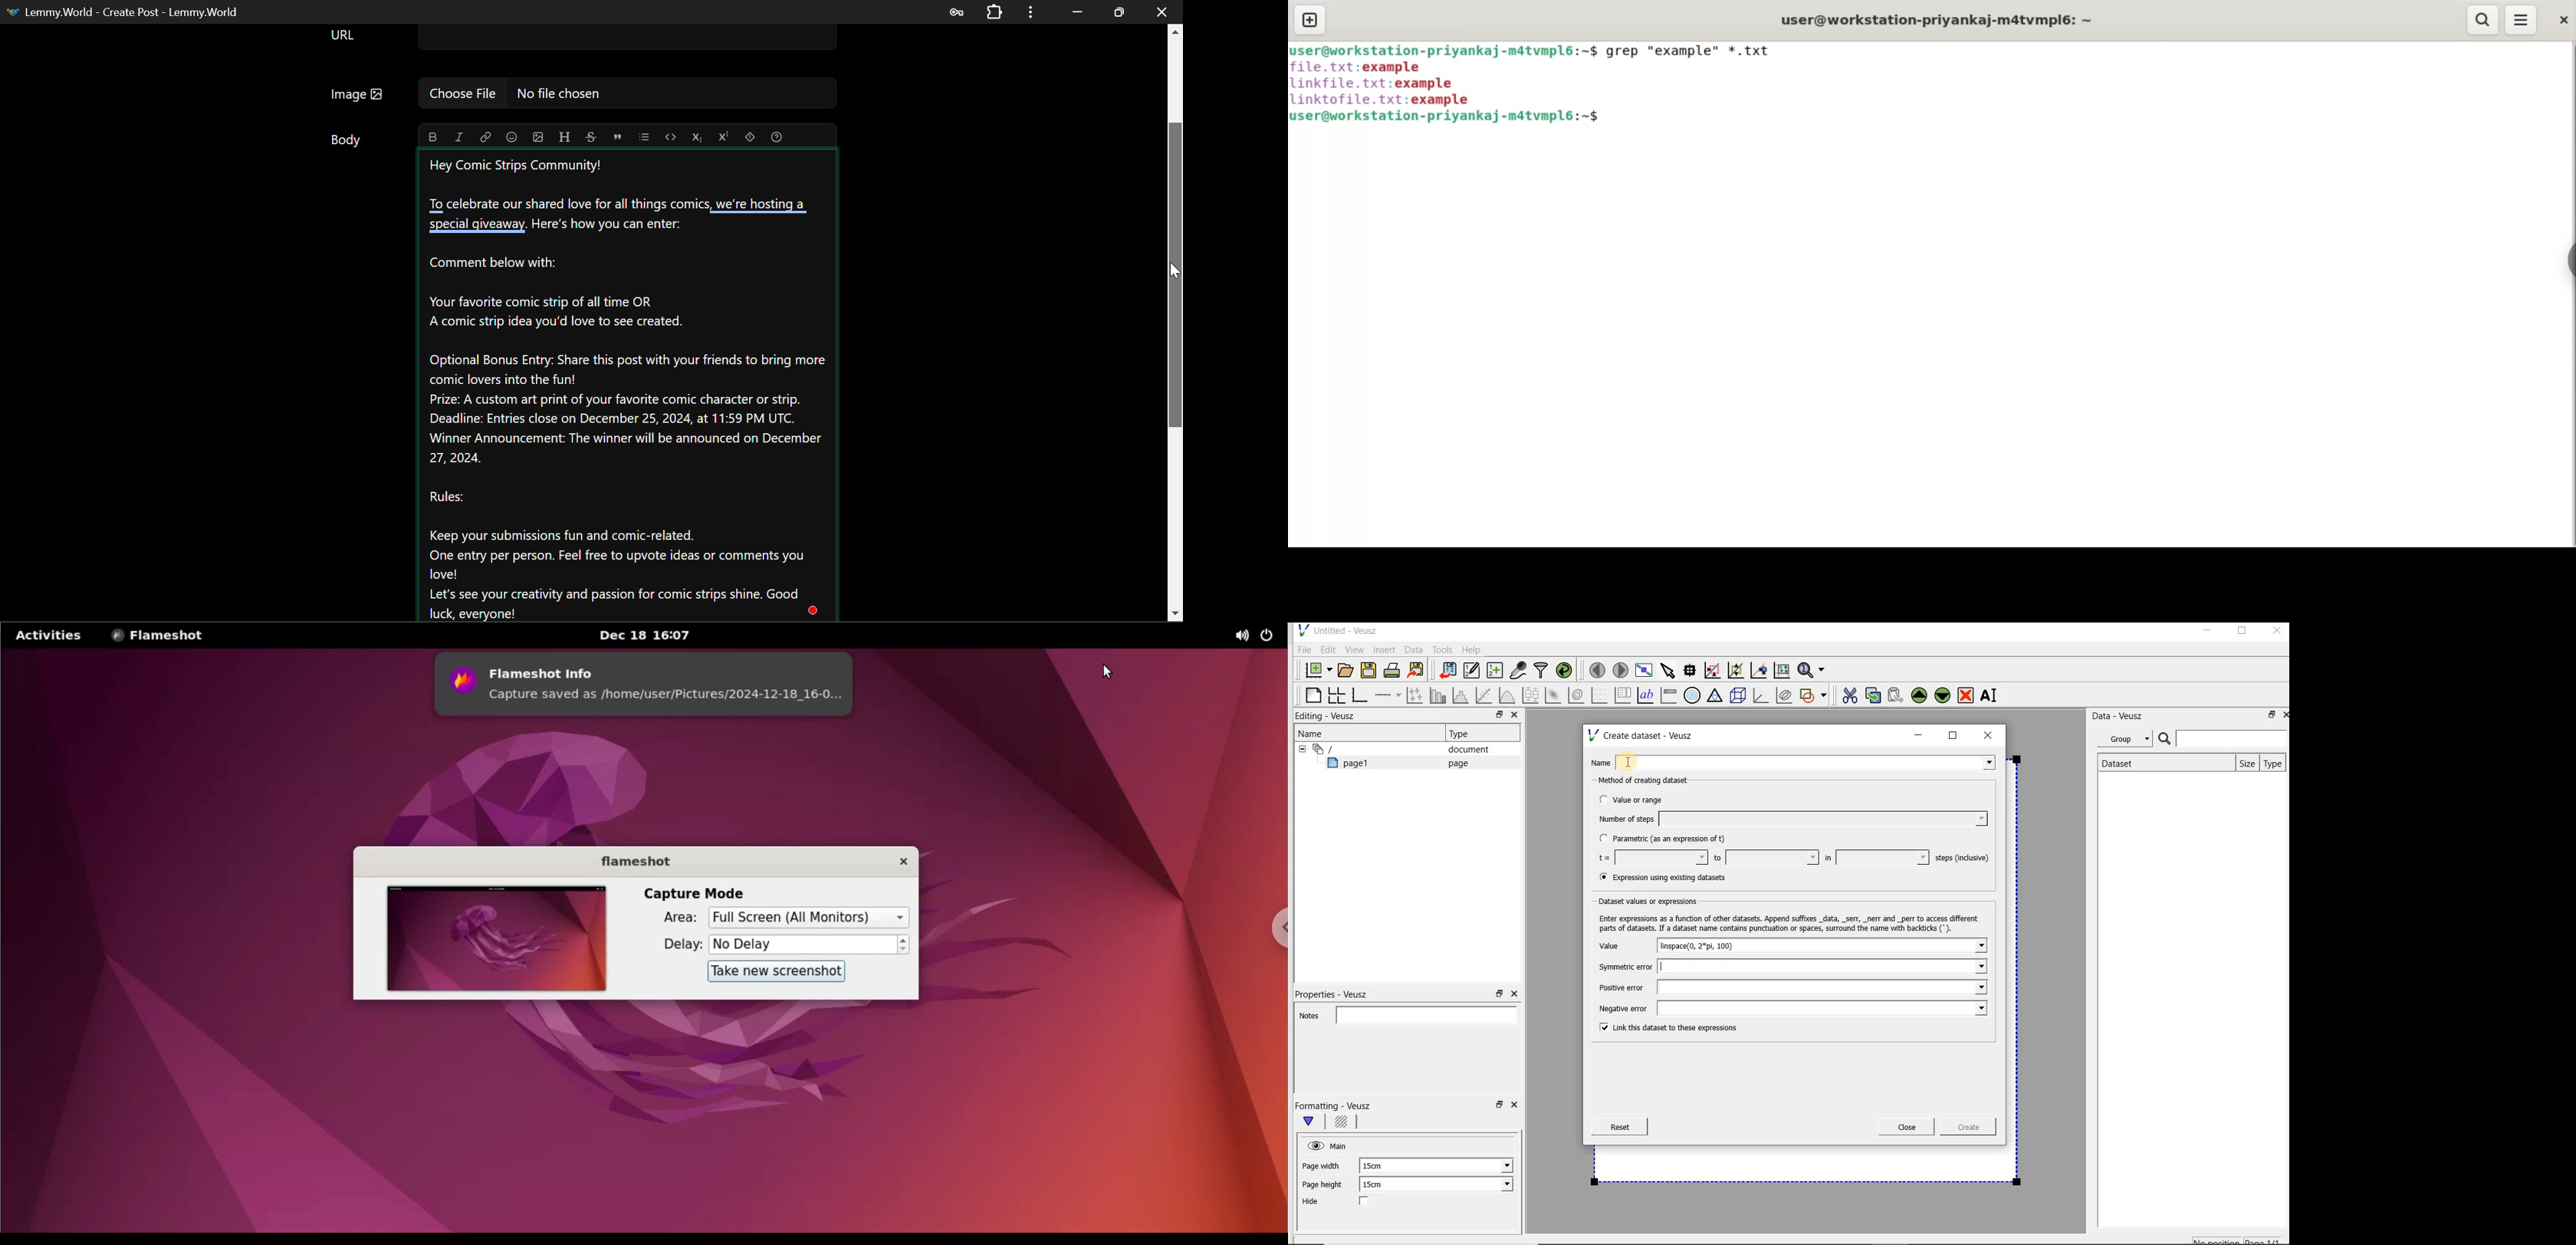  I want to click on linktofile txt example, so click(1385, 100).